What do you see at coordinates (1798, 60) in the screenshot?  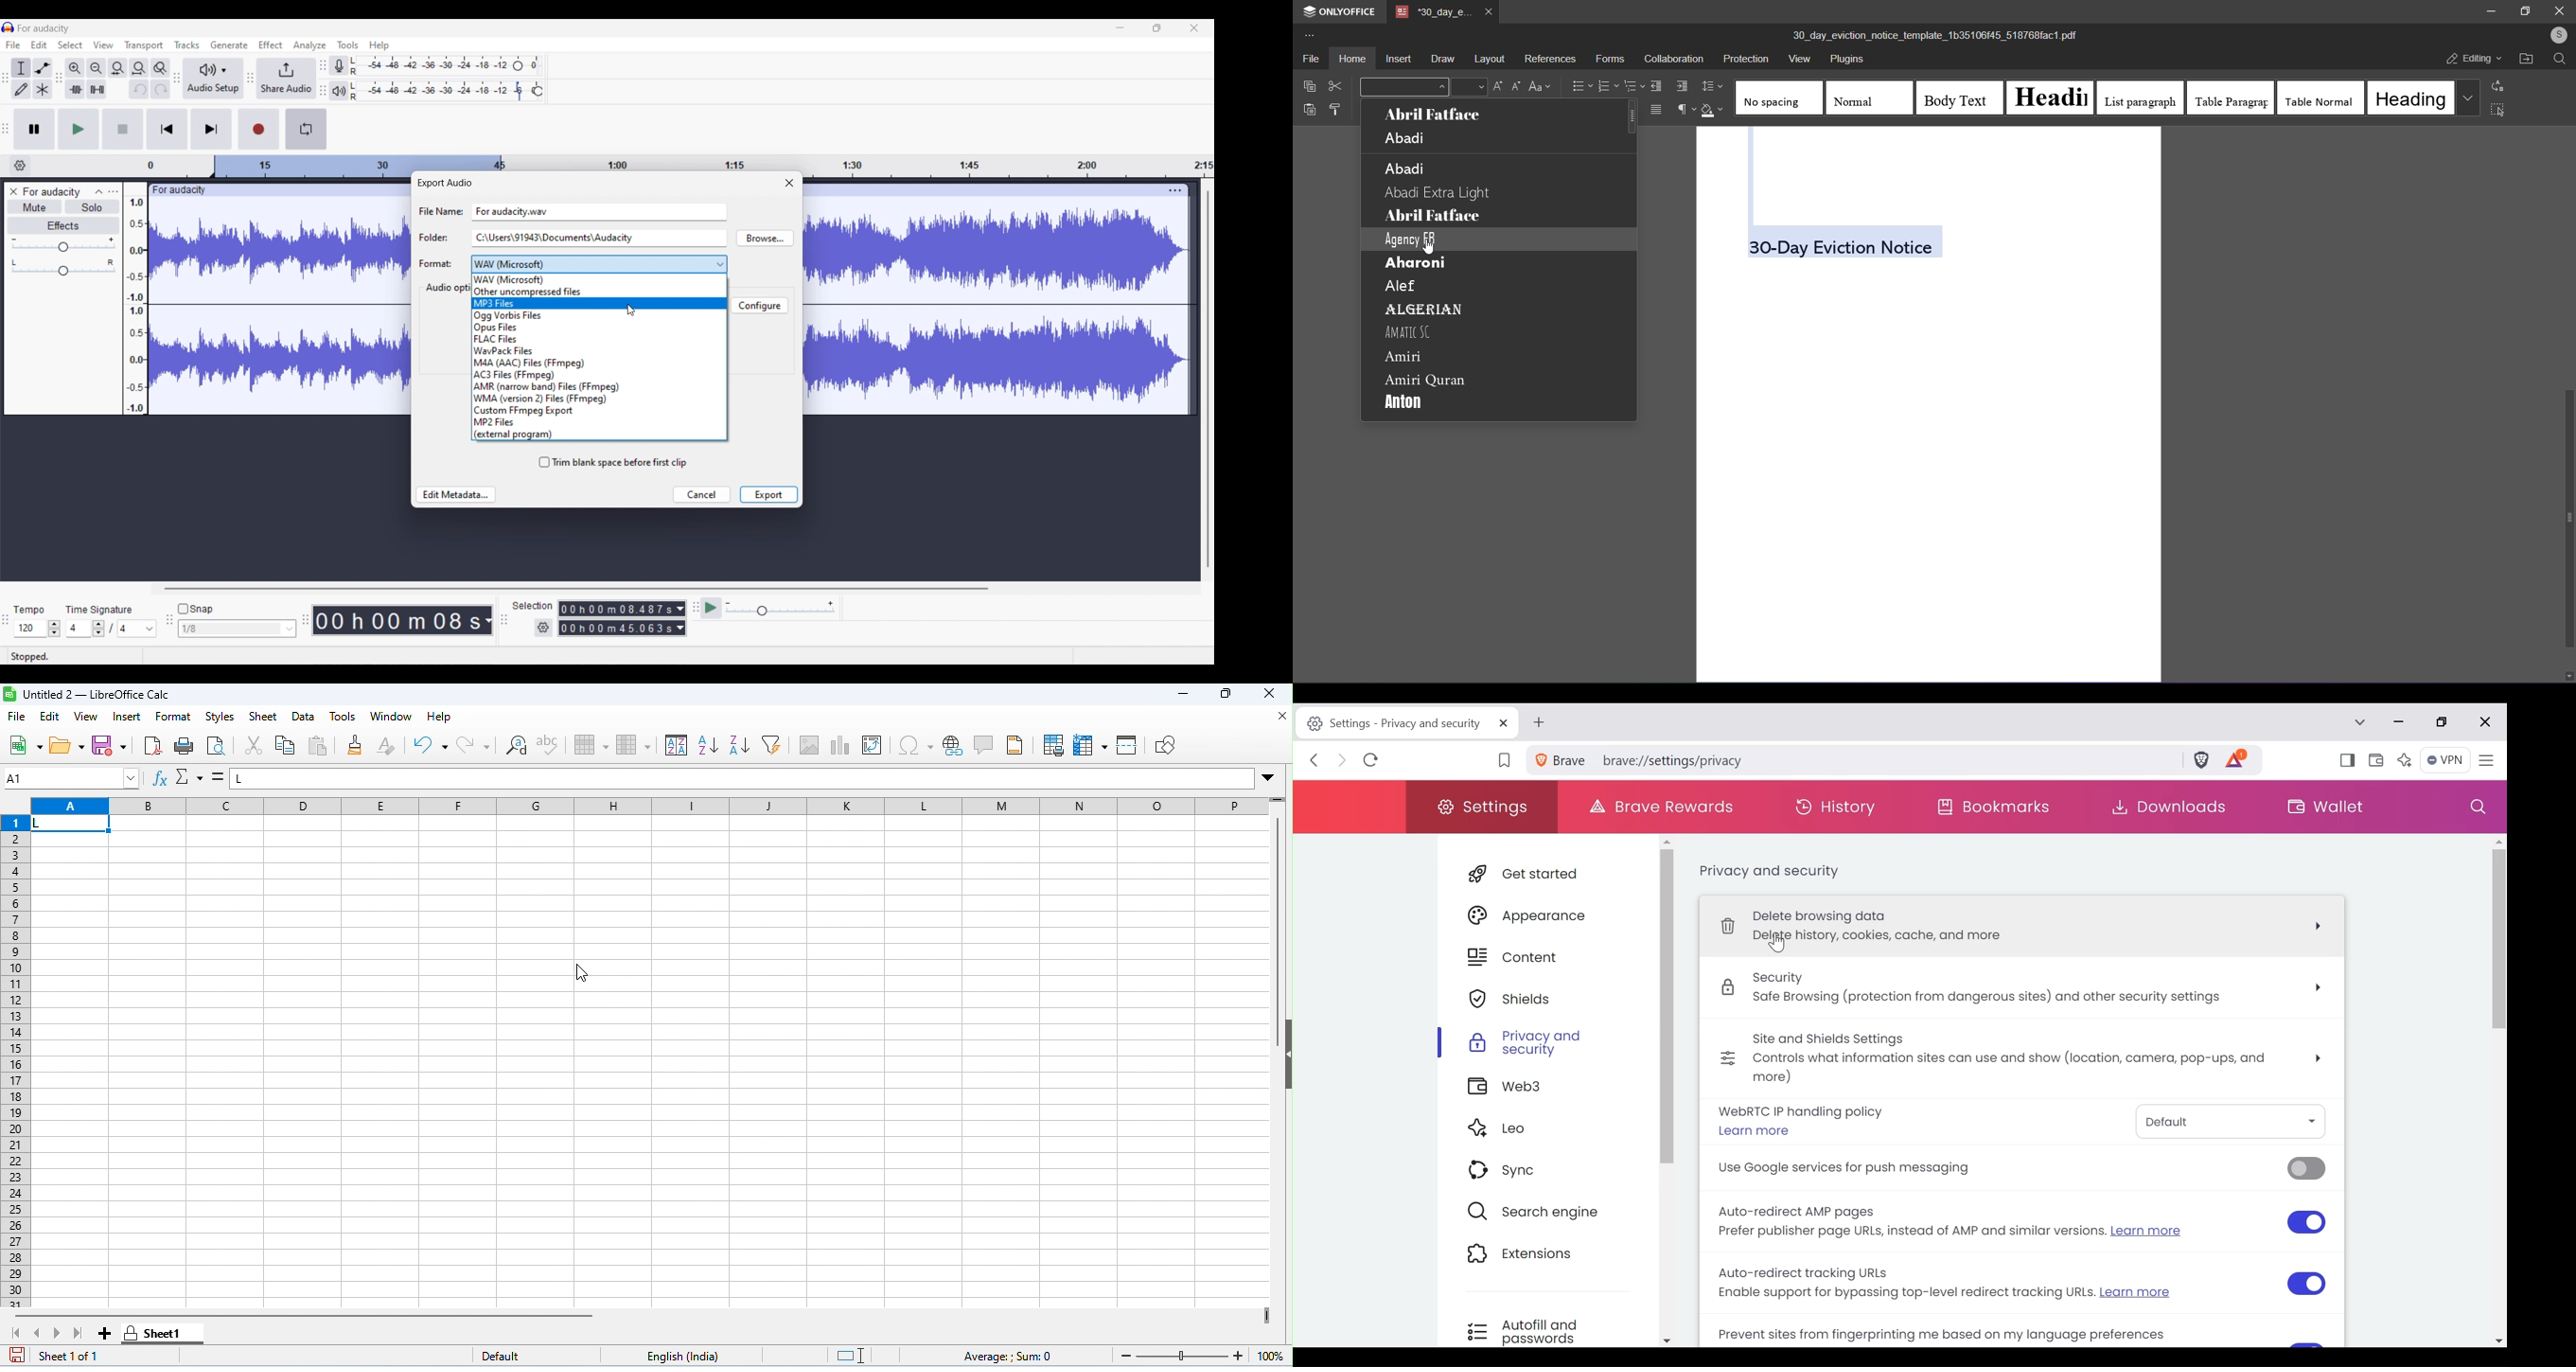 I see `view` at bounding box center [1798, 60].